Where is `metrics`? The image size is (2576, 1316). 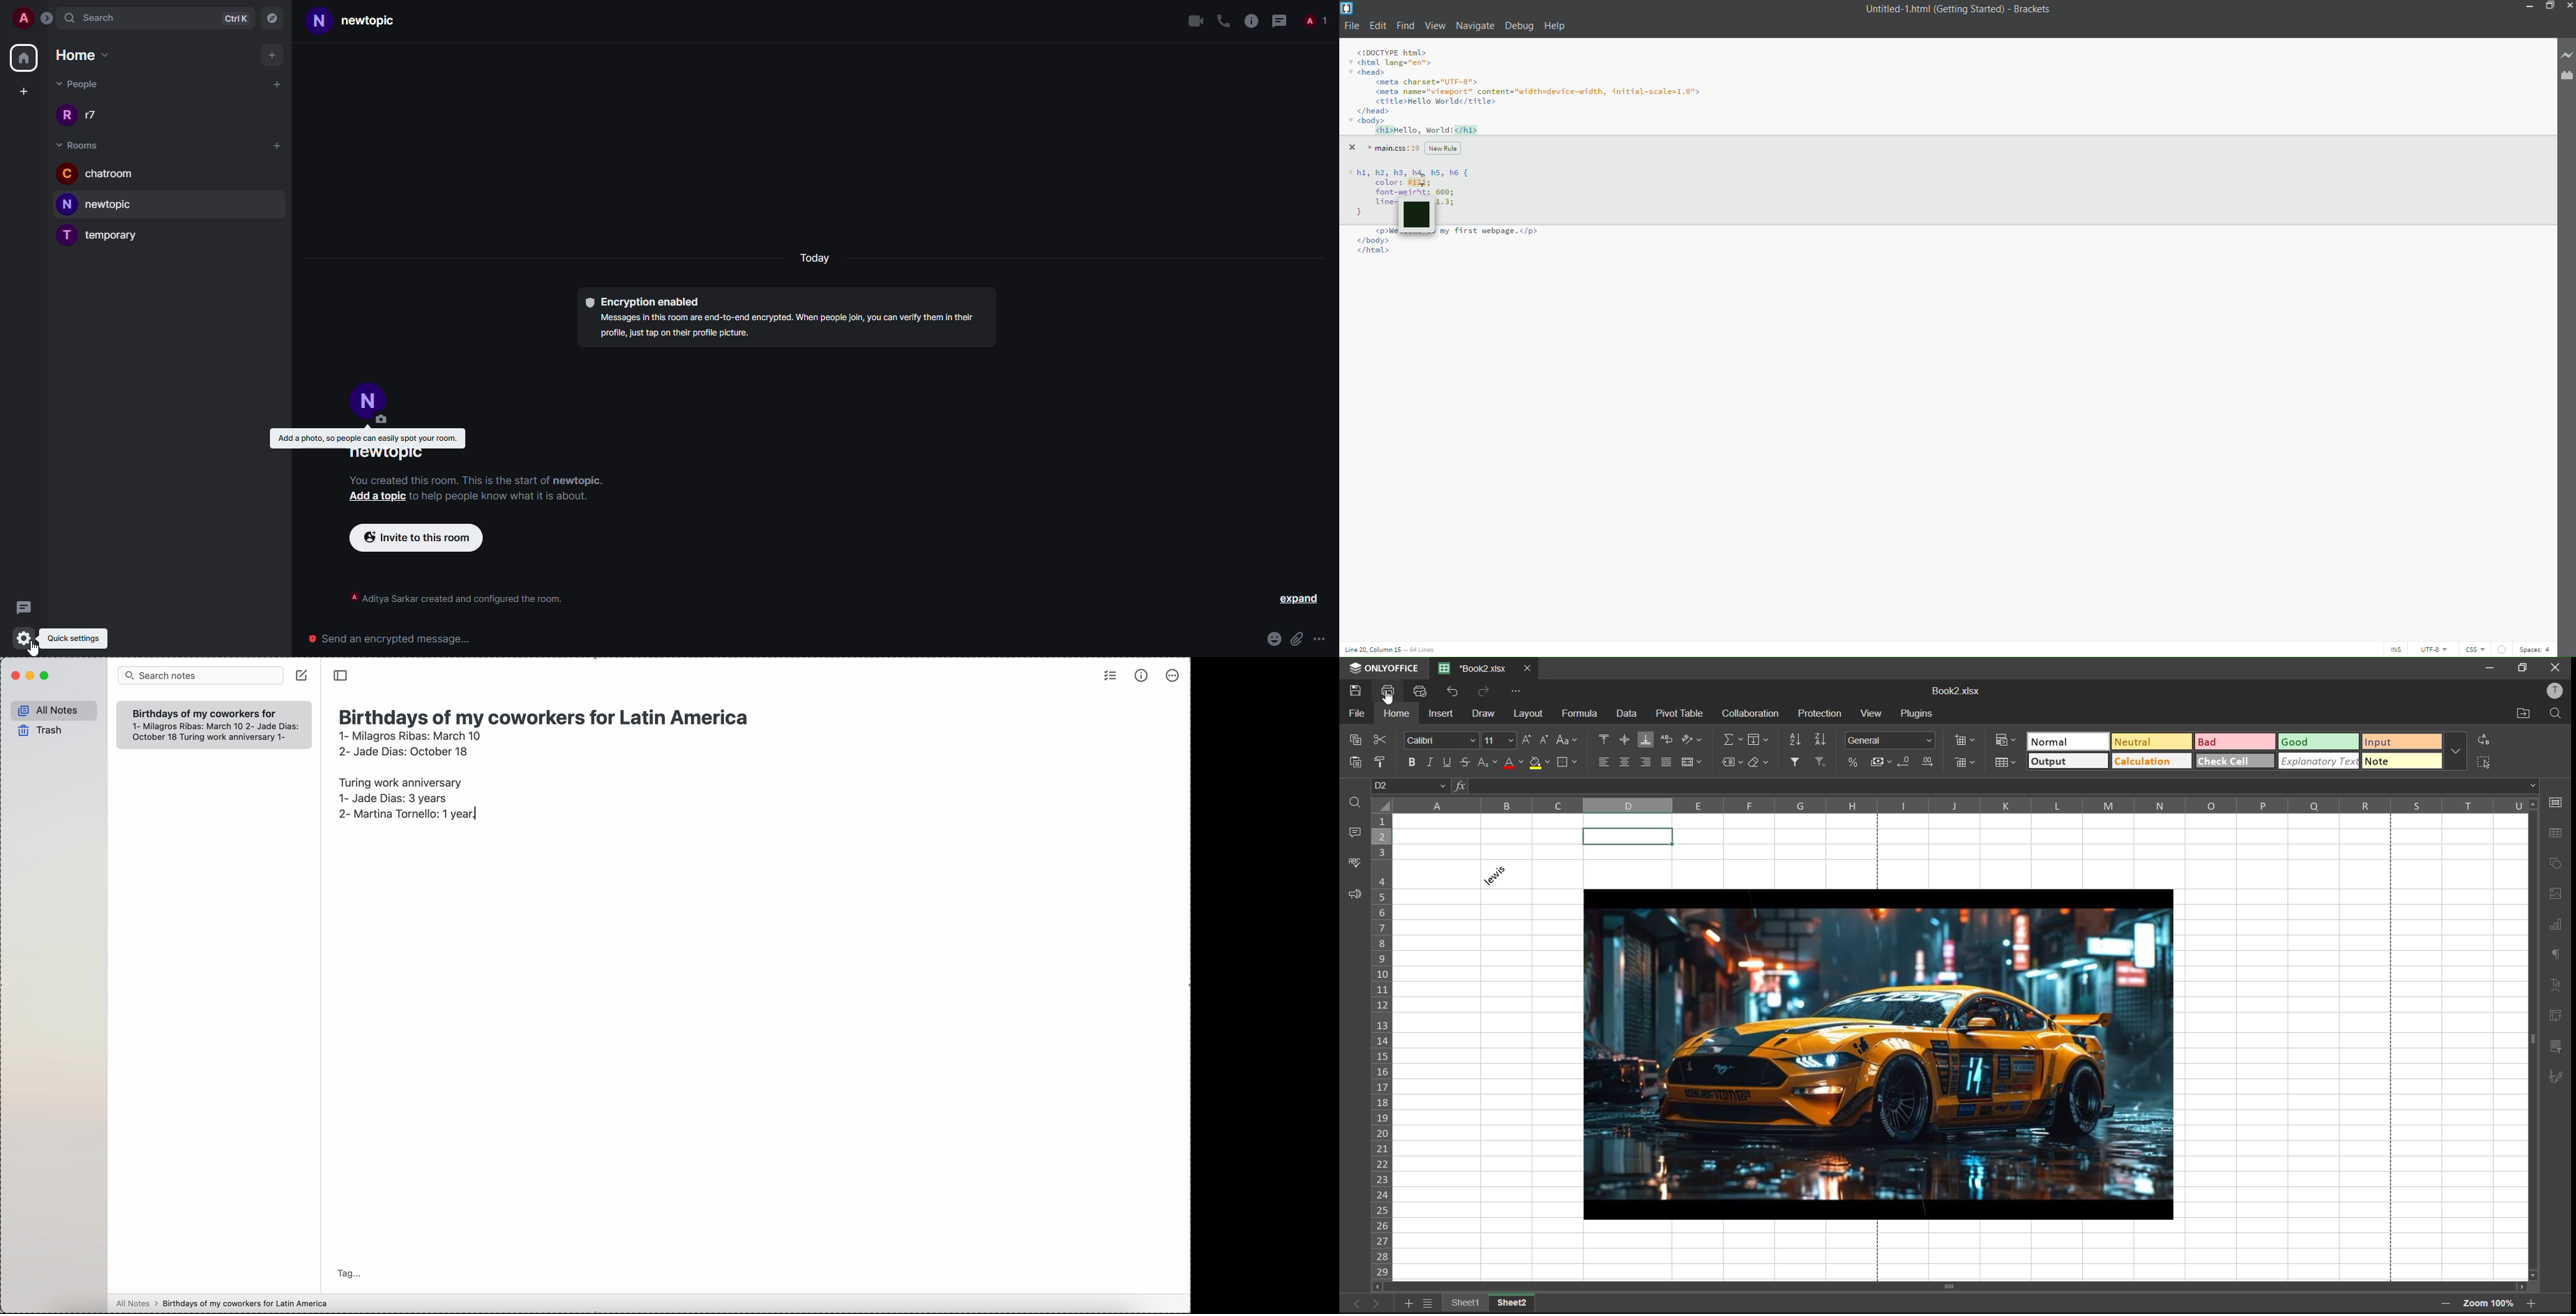
metrics is located at coordinates (1143, 675).